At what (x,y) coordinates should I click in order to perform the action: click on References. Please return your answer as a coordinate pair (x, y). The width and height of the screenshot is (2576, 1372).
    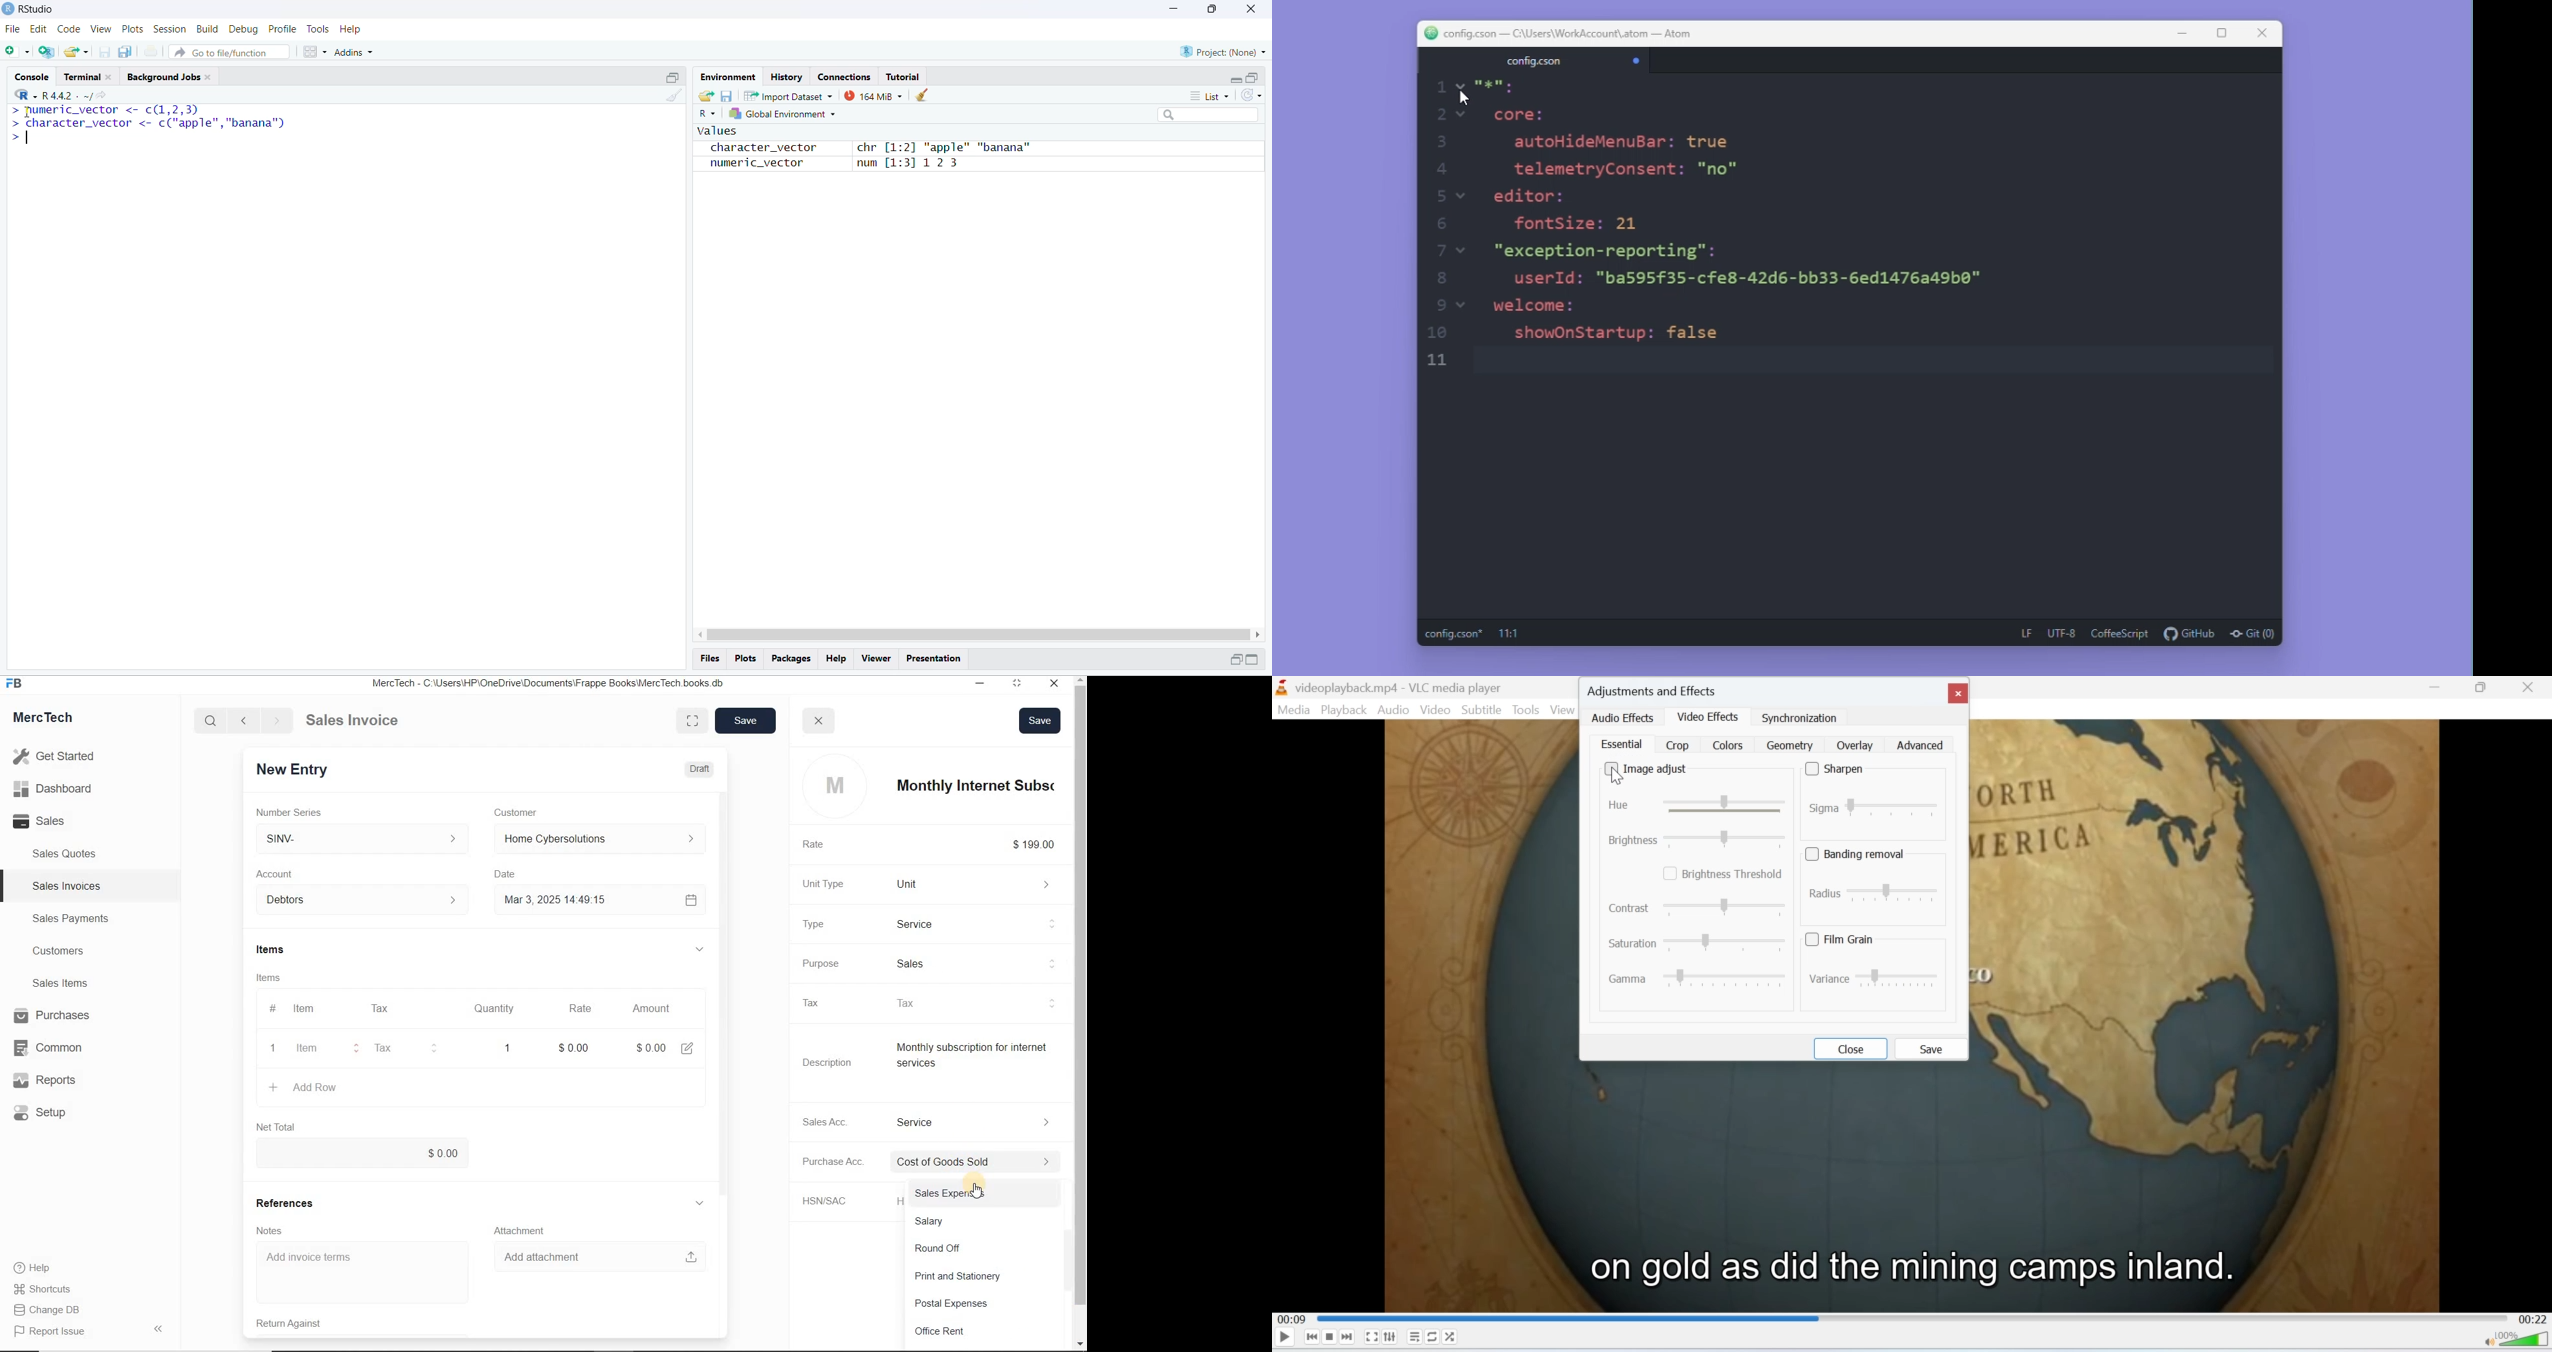
    Looking at the image, I should click on (295, 1202).